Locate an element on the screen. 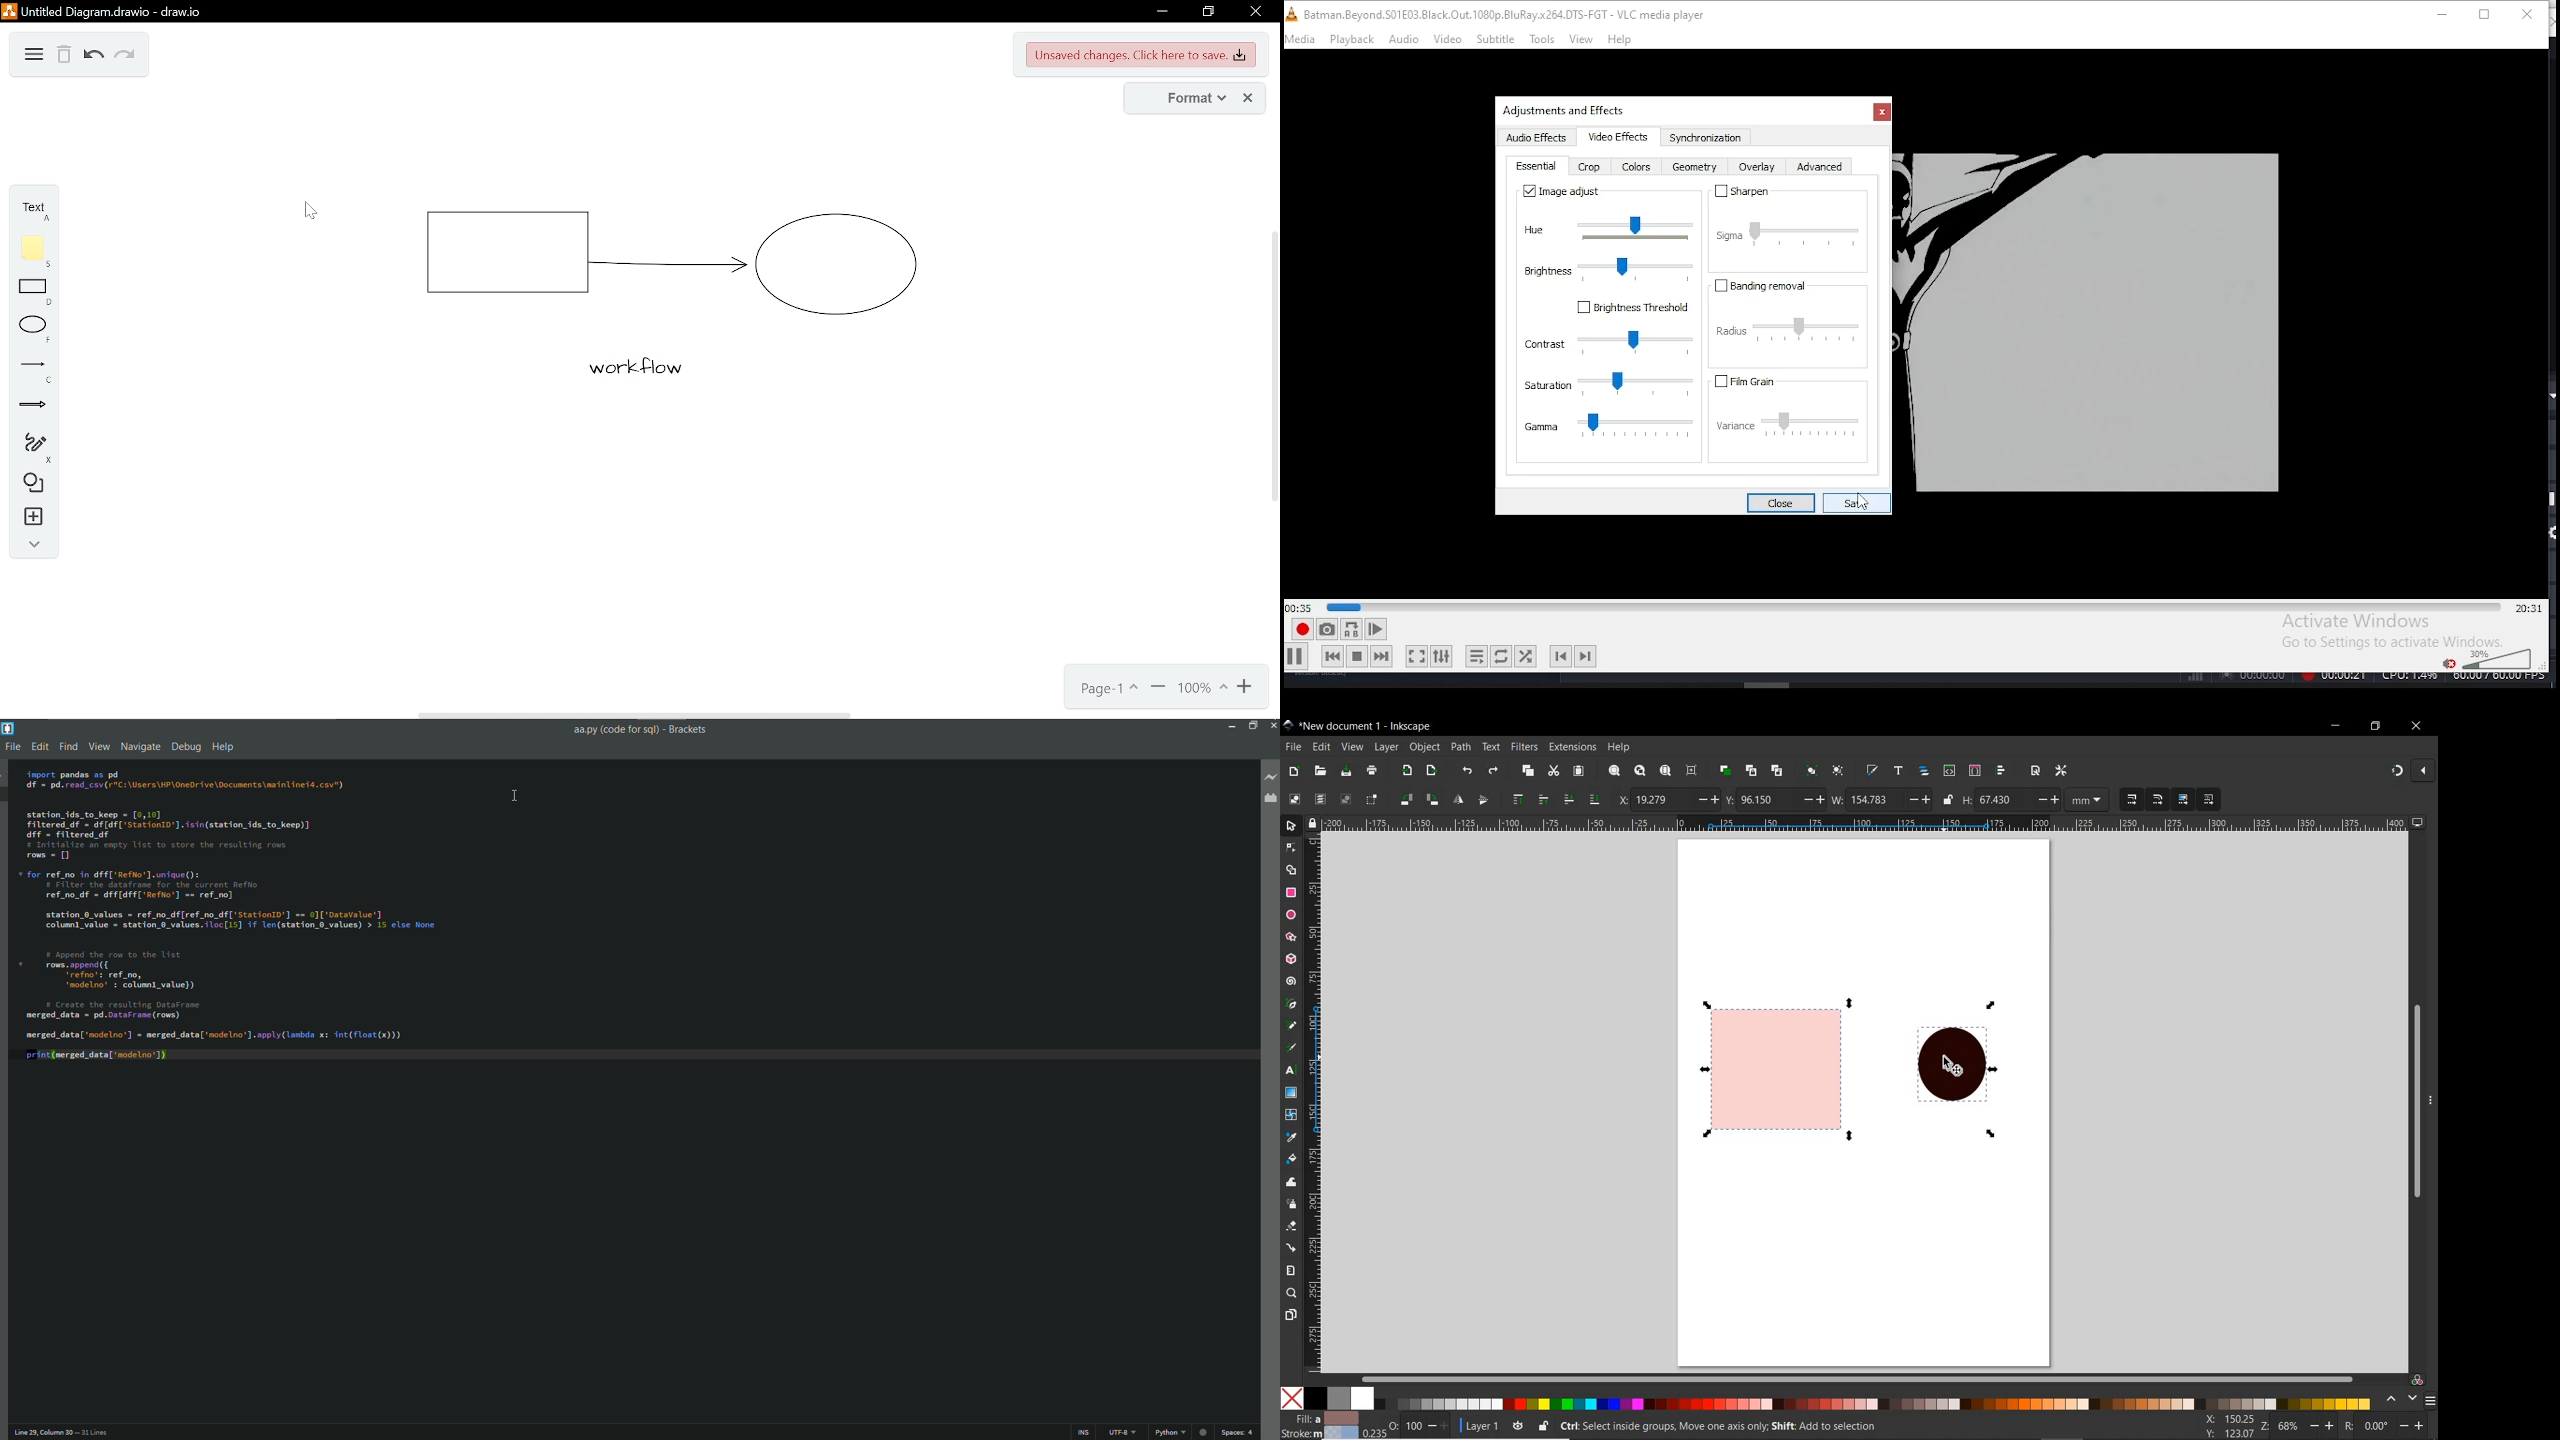  zoom in  is located at coordinates (1158, 689).